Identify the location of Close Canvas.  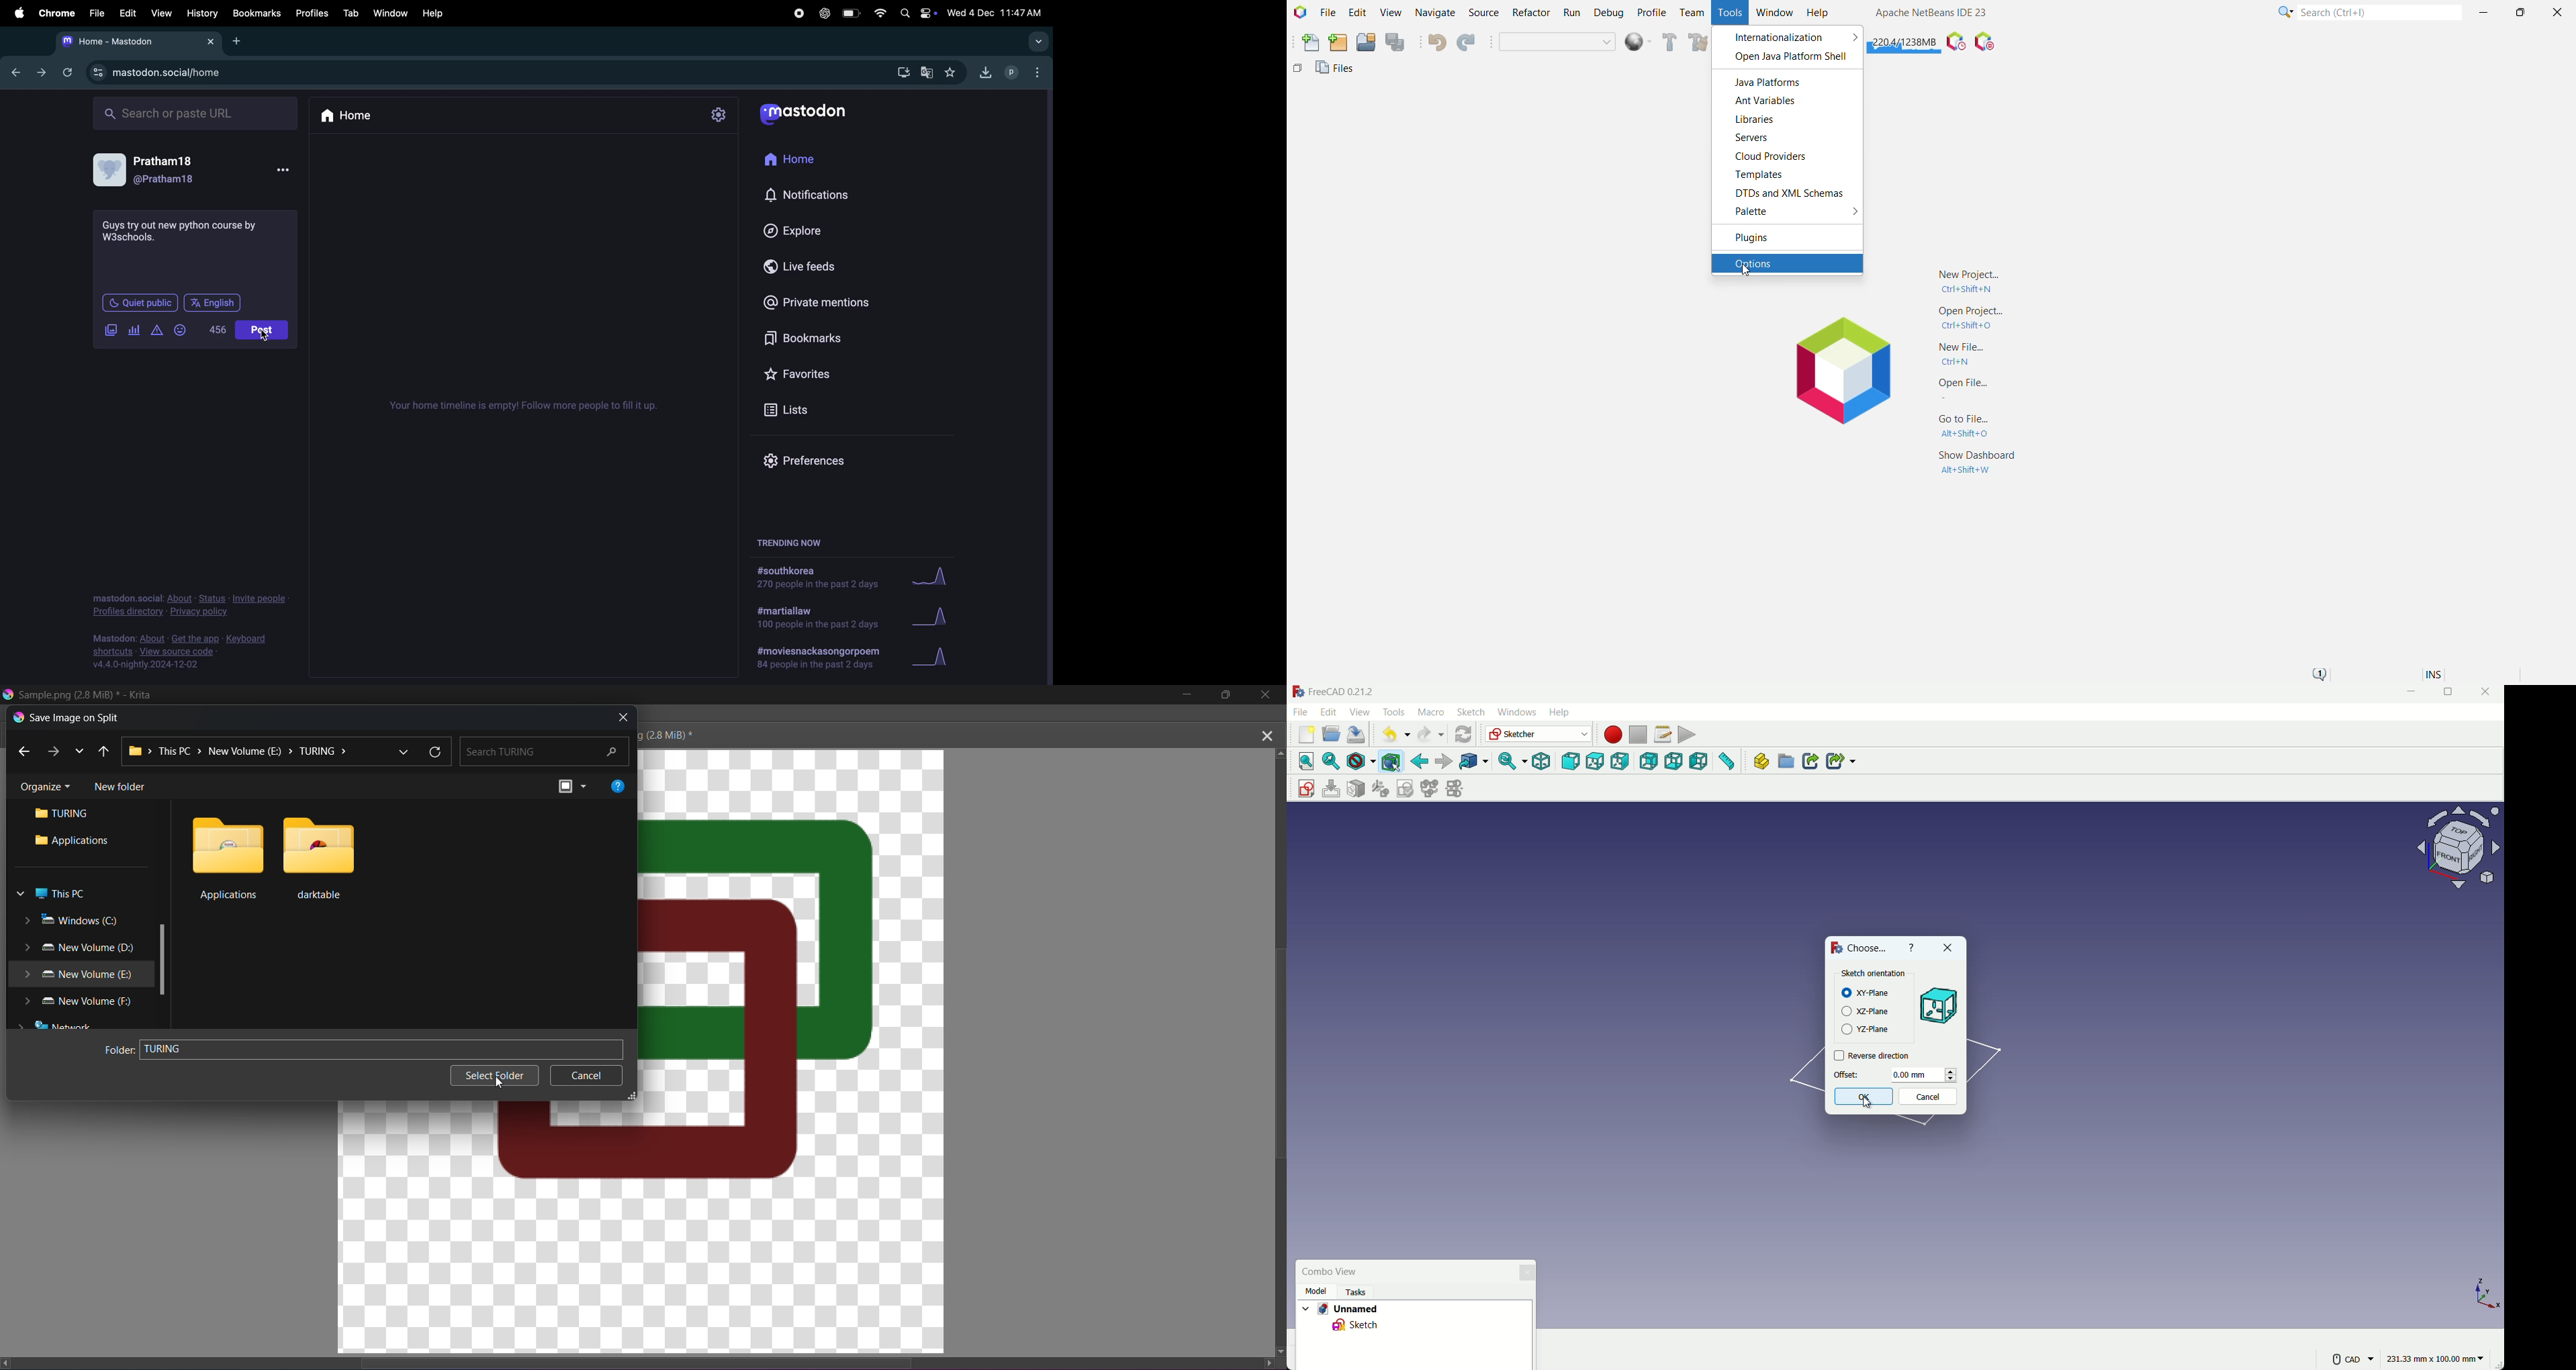
(1267, 733).